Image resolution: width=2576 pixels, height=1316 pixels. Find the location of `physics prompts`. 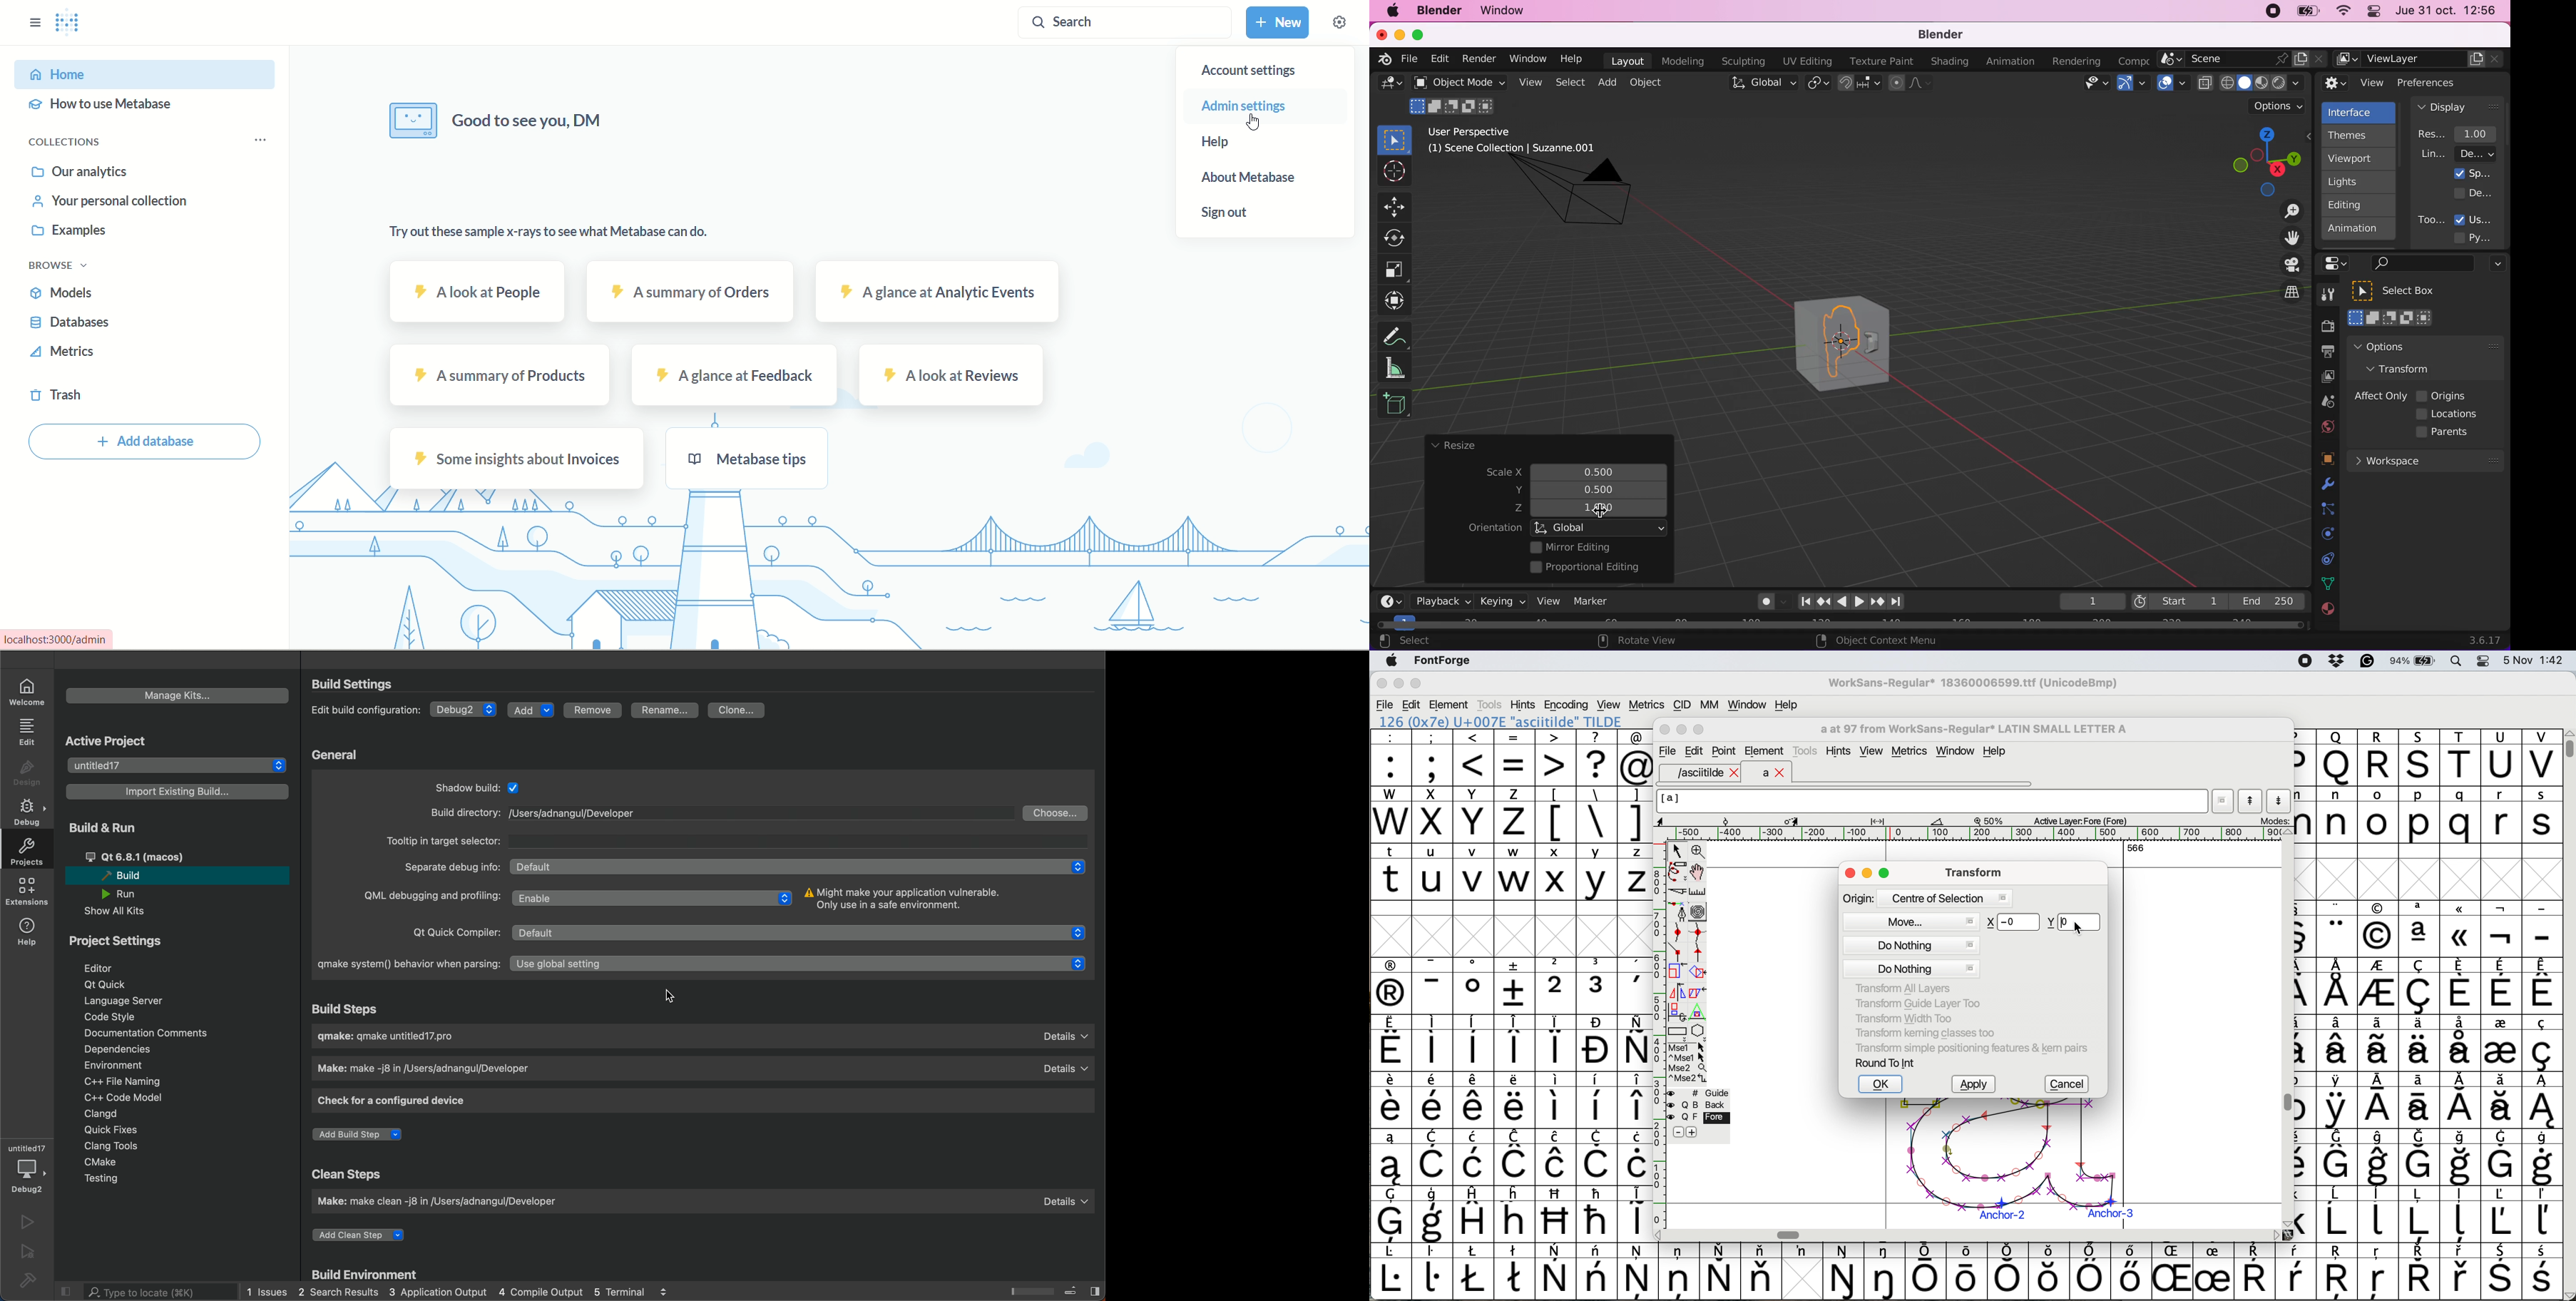

physics prompts is located at coordinates (2322, 535).